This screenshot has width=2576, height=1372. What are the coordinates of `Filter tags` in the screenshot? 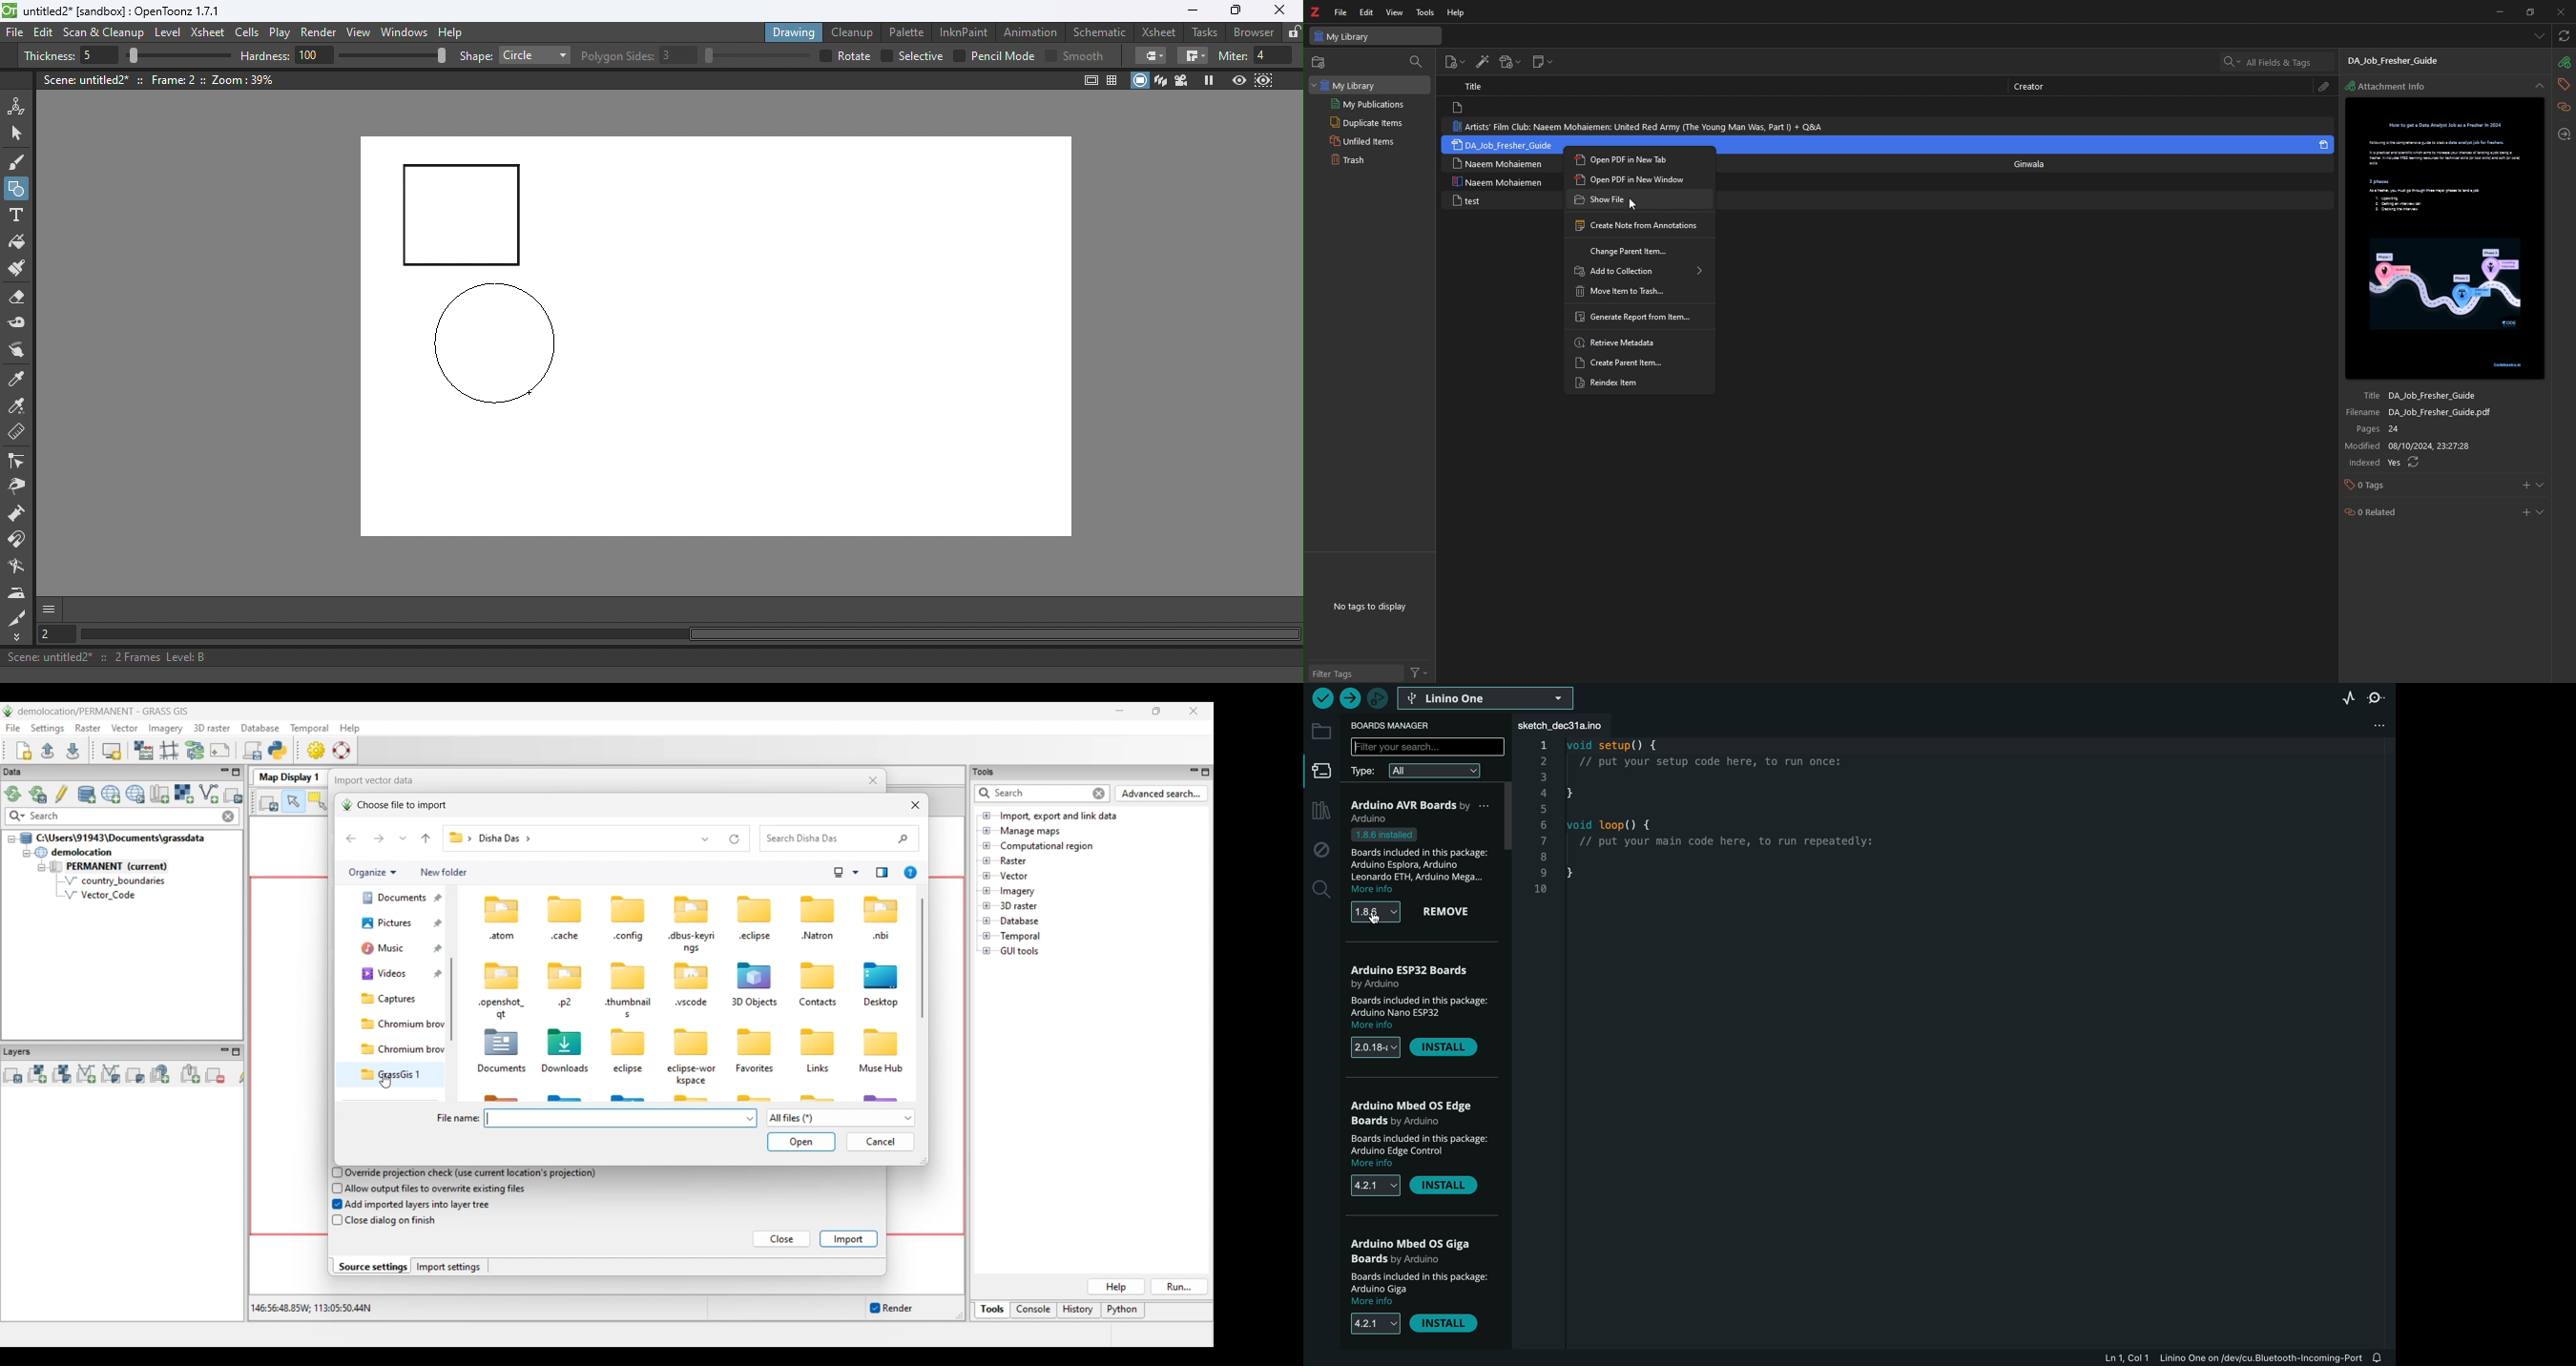 It's located at (1350, 673).